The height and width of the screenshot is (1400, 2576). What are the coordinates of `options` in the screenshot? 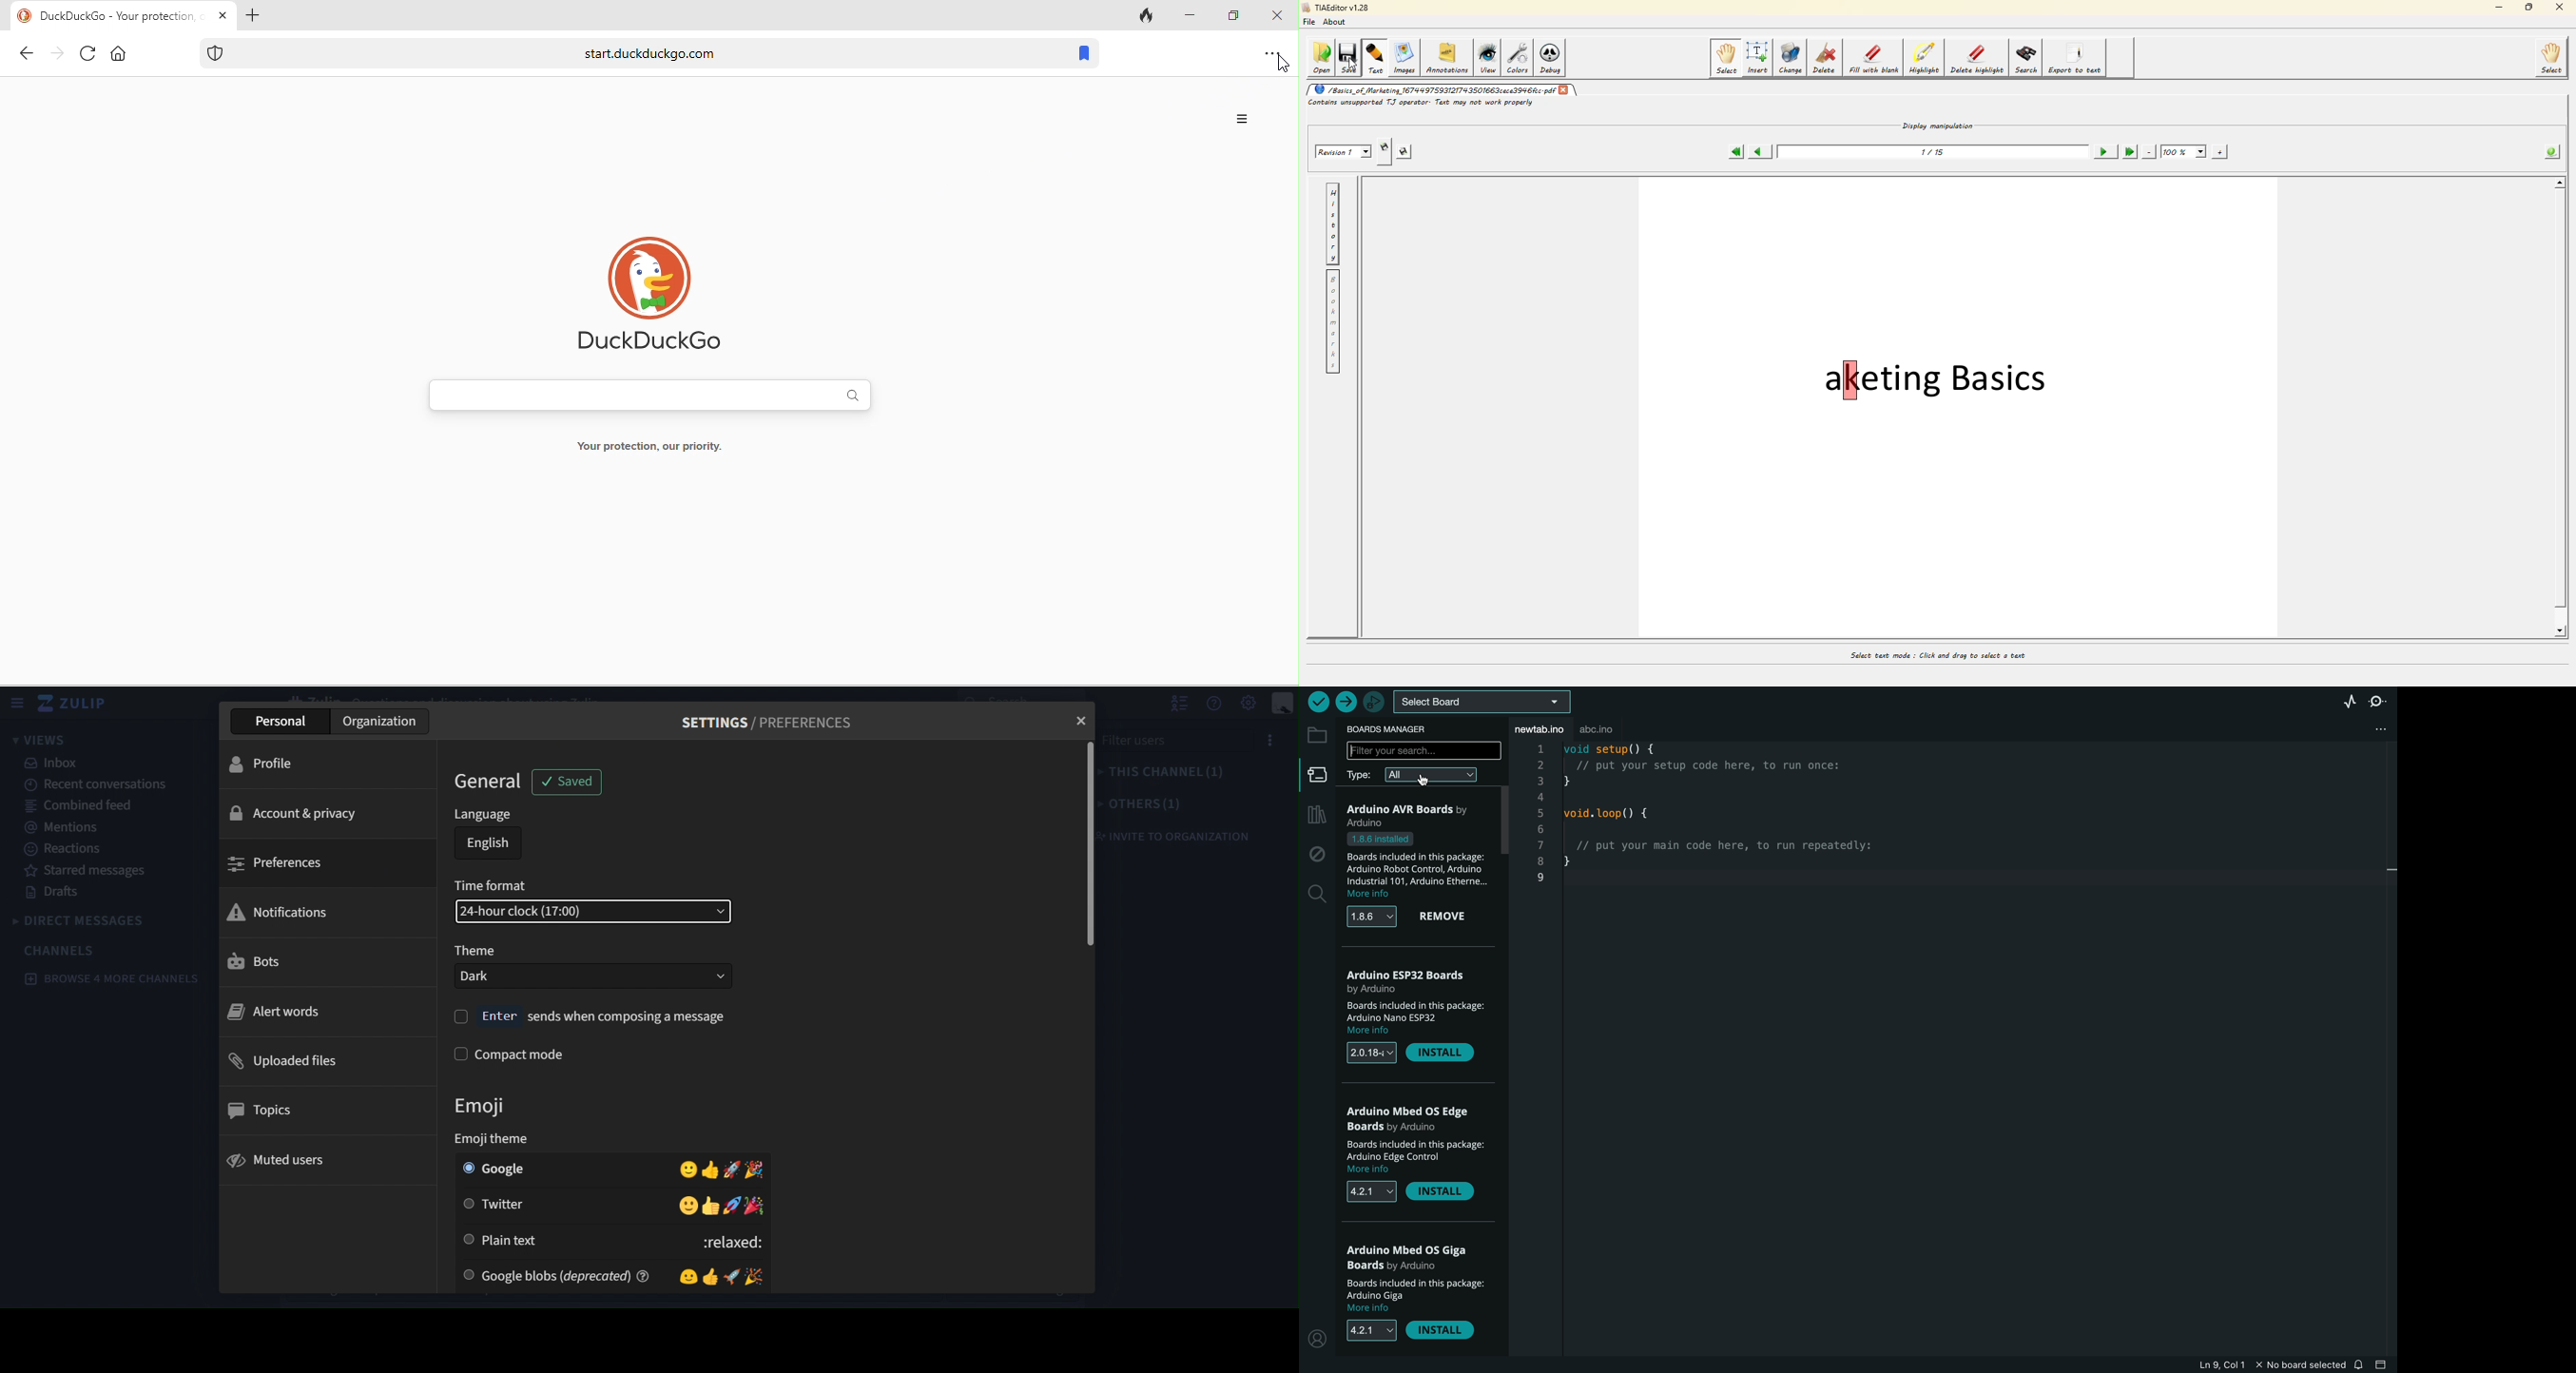 It's located at (1272, 739).